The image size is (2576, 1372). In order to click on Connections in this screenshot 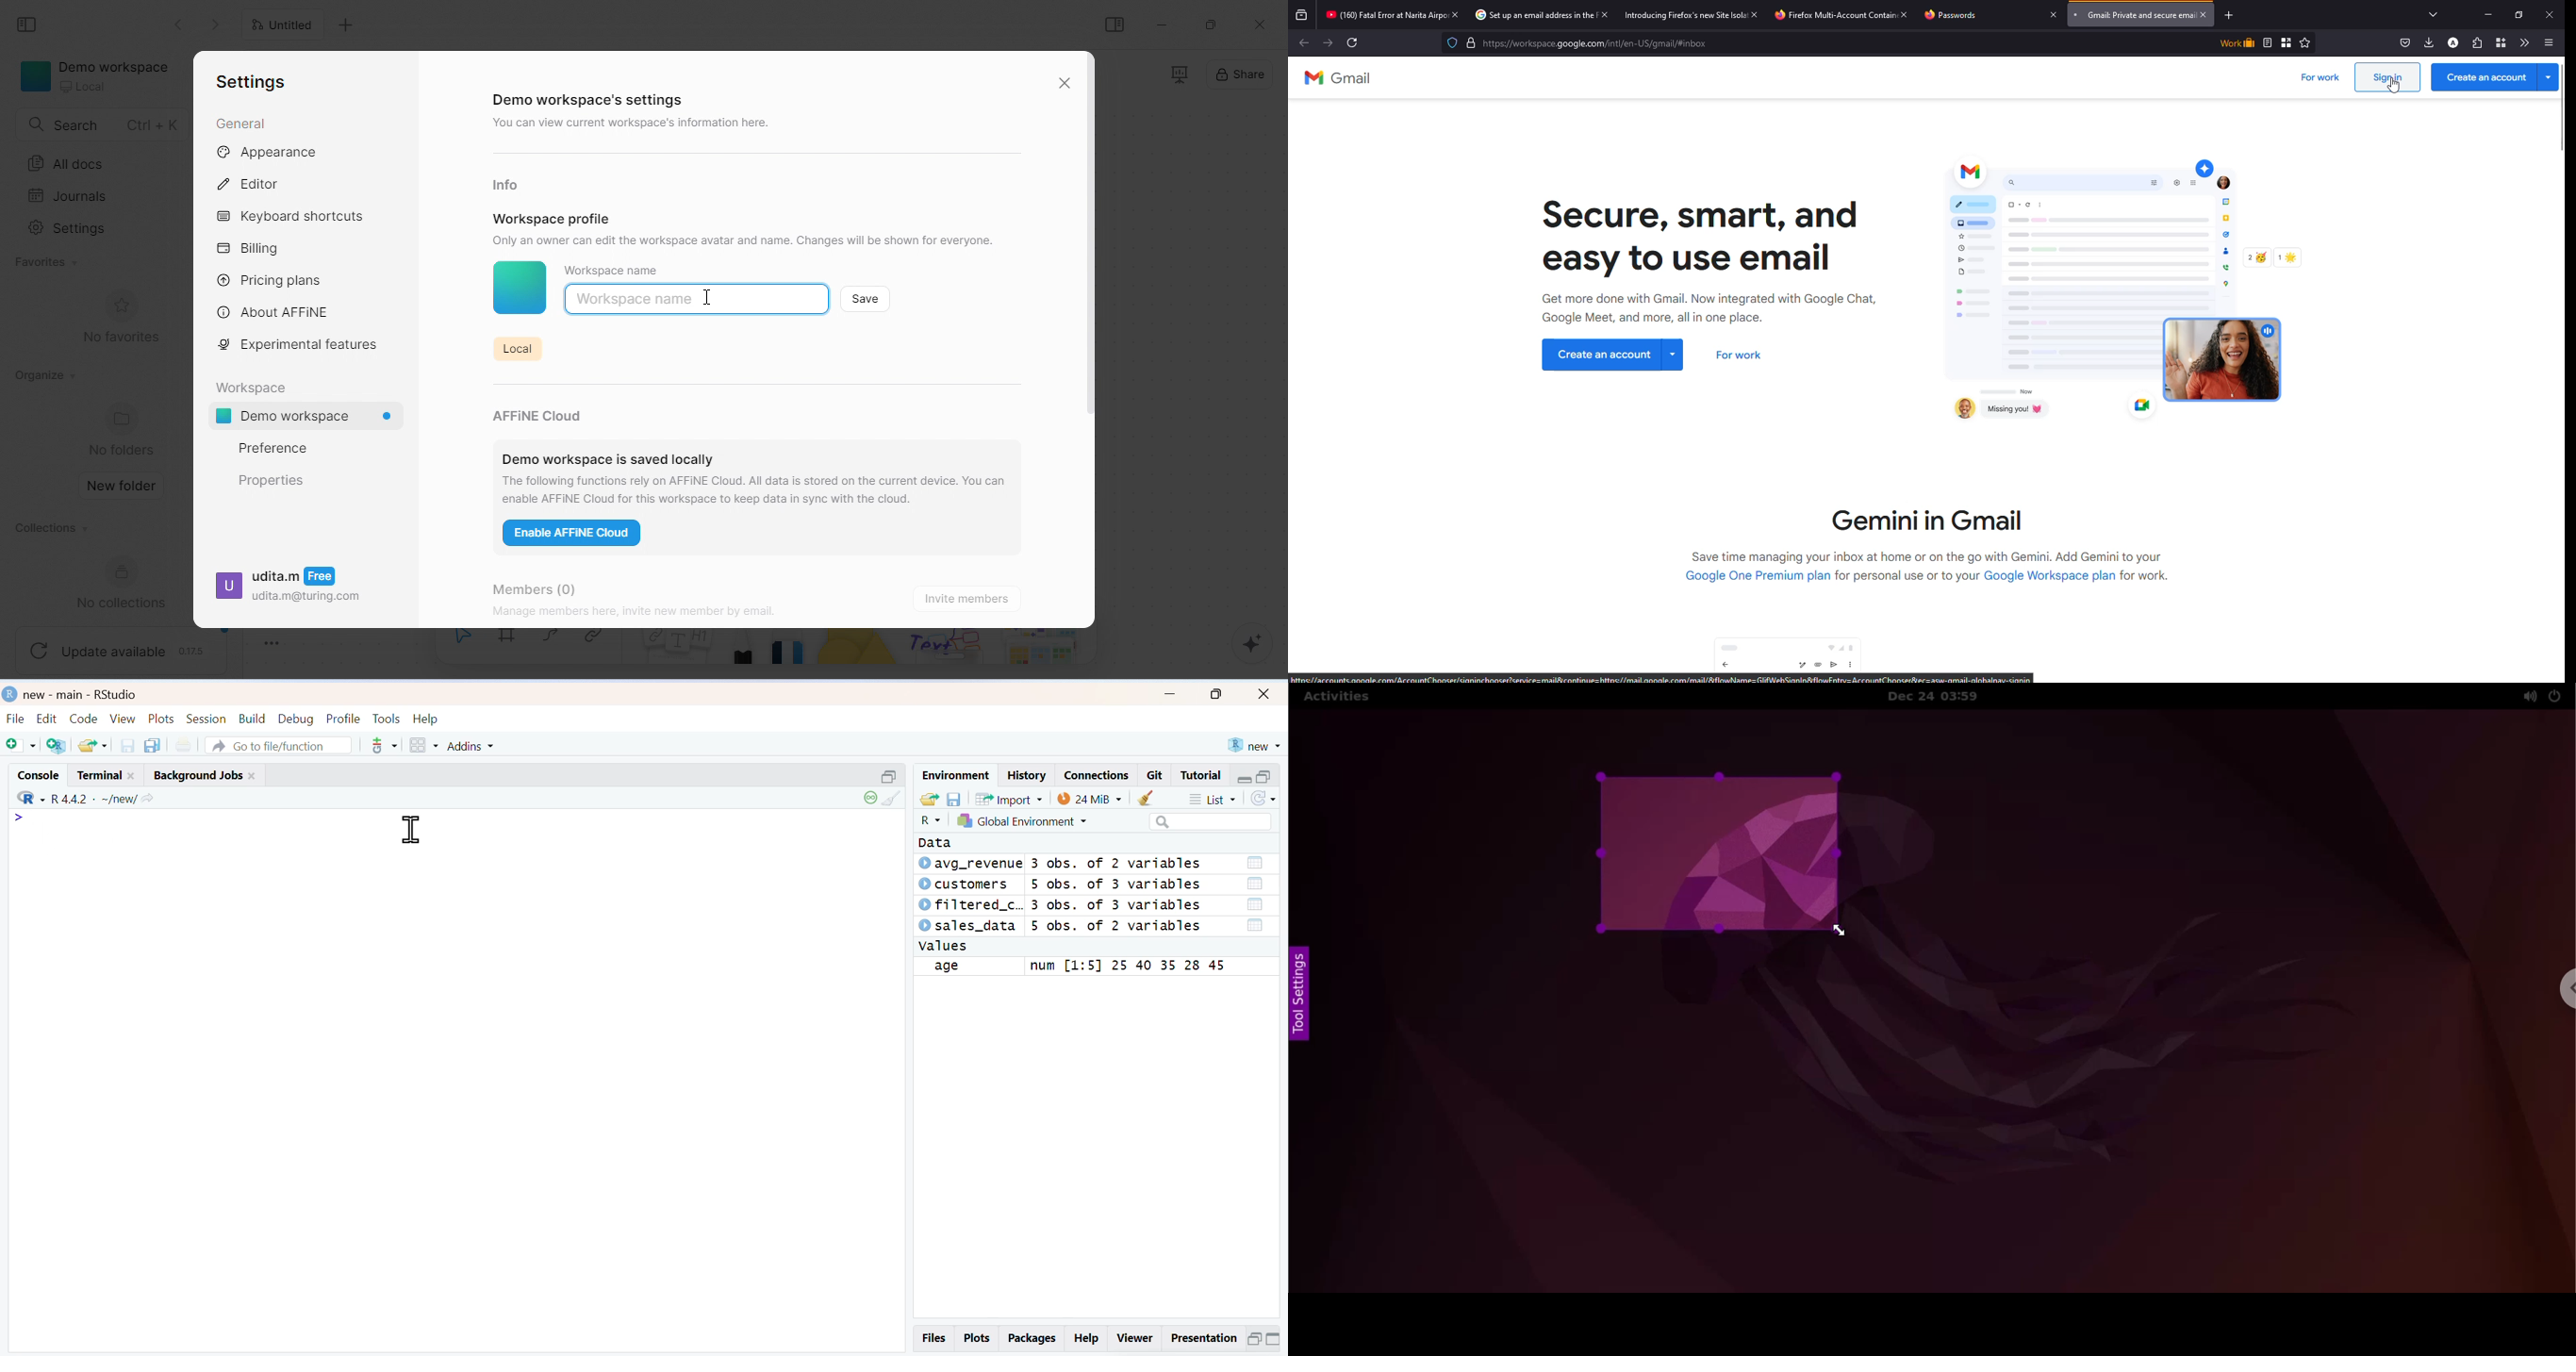, I will do `click(1097, 775)`.